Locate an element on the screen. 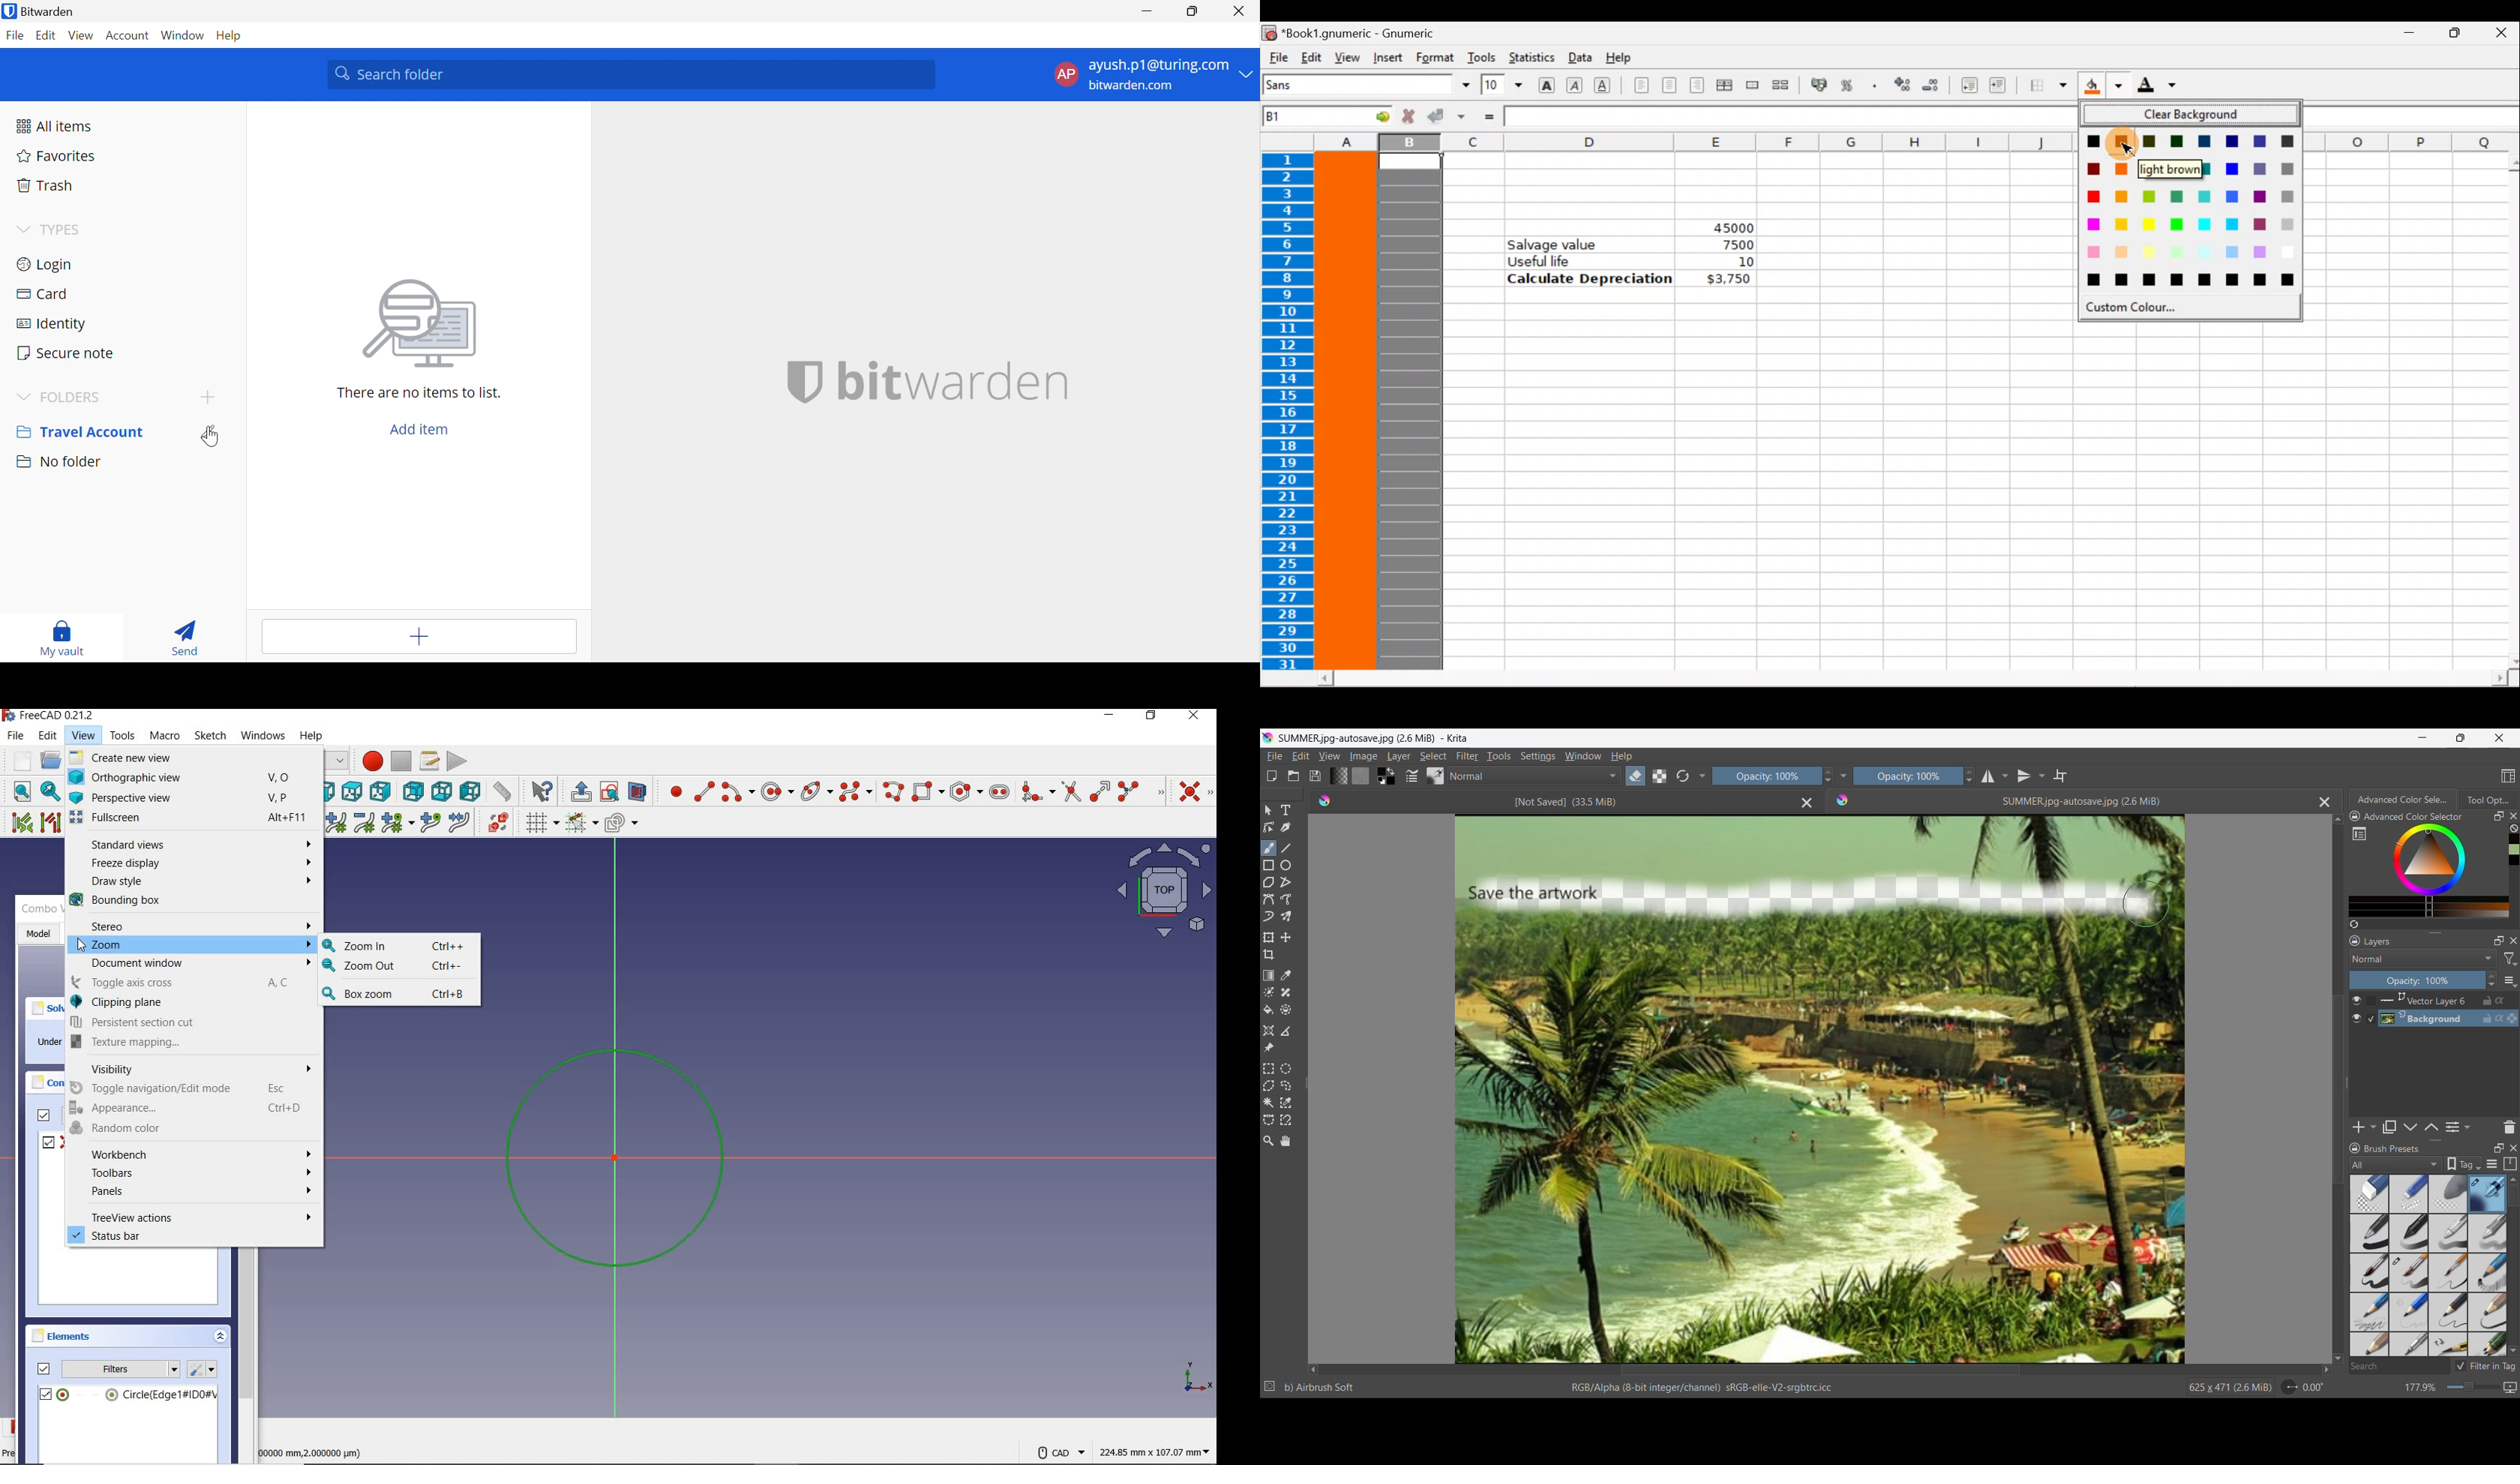 Image resolution: width=2520 pixels, height=1484 pixels. open is located at coordinates (51, 760).